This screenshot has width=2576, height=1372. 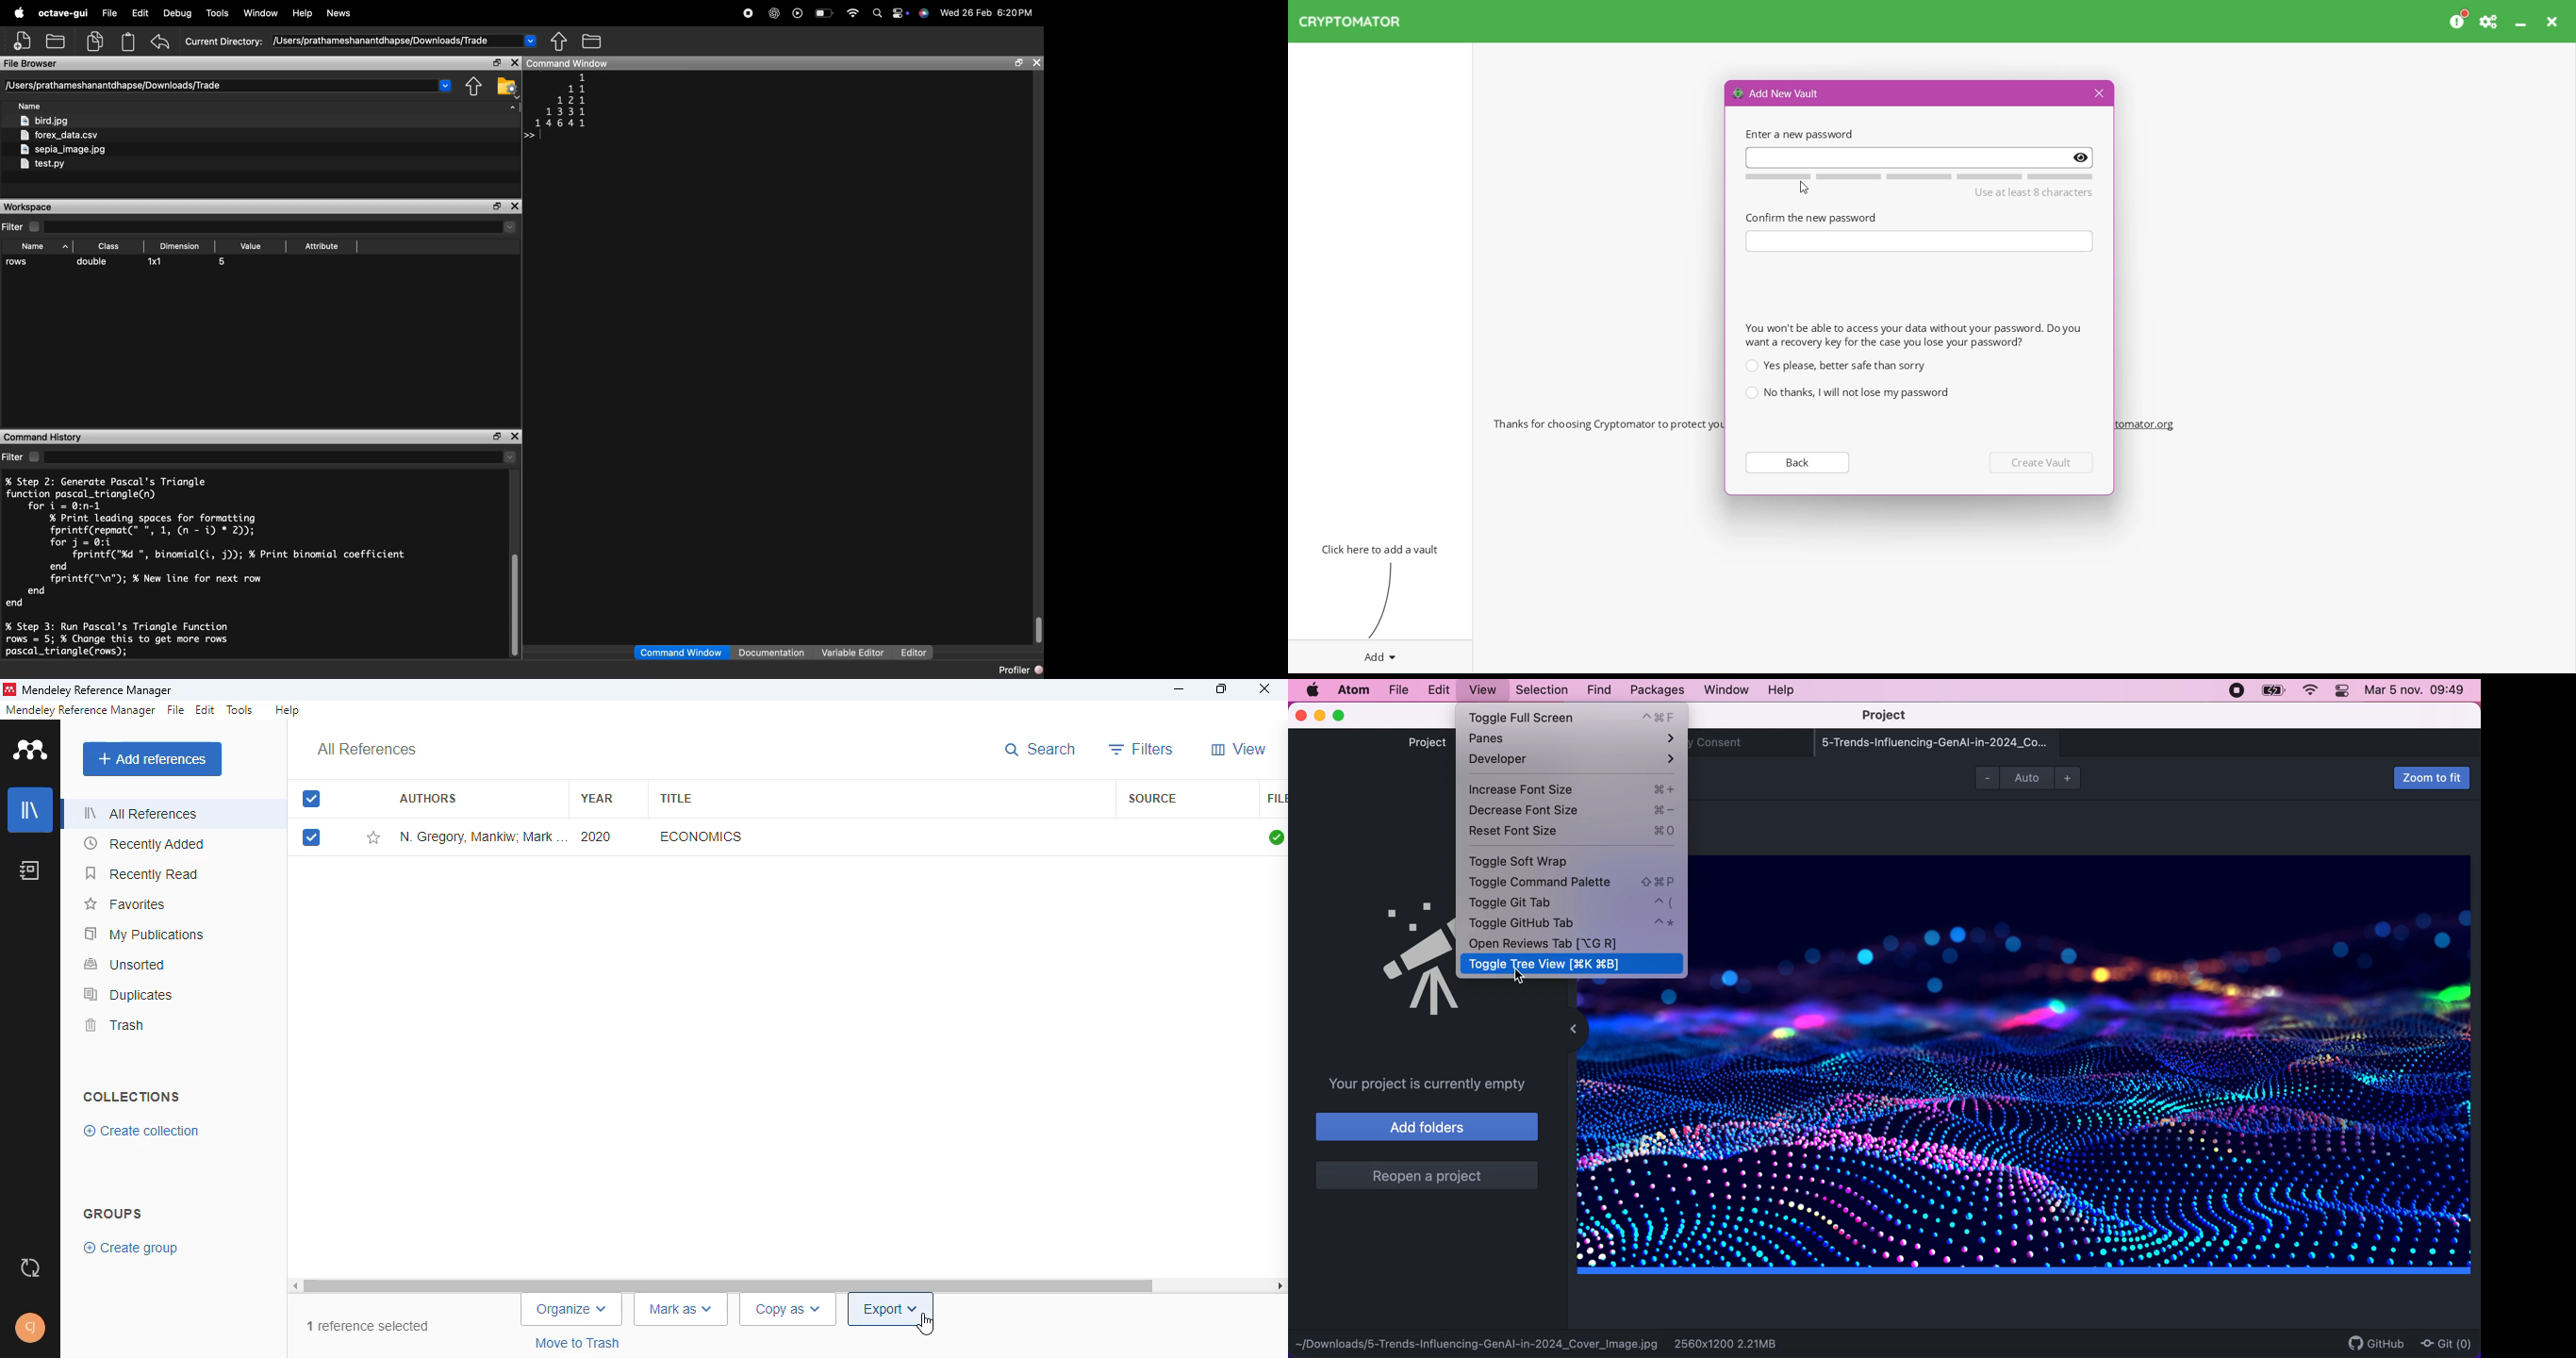 What do you see at coordinates (515, 437) in the screenshot?
I see `close` at bounding box center [515, 437].